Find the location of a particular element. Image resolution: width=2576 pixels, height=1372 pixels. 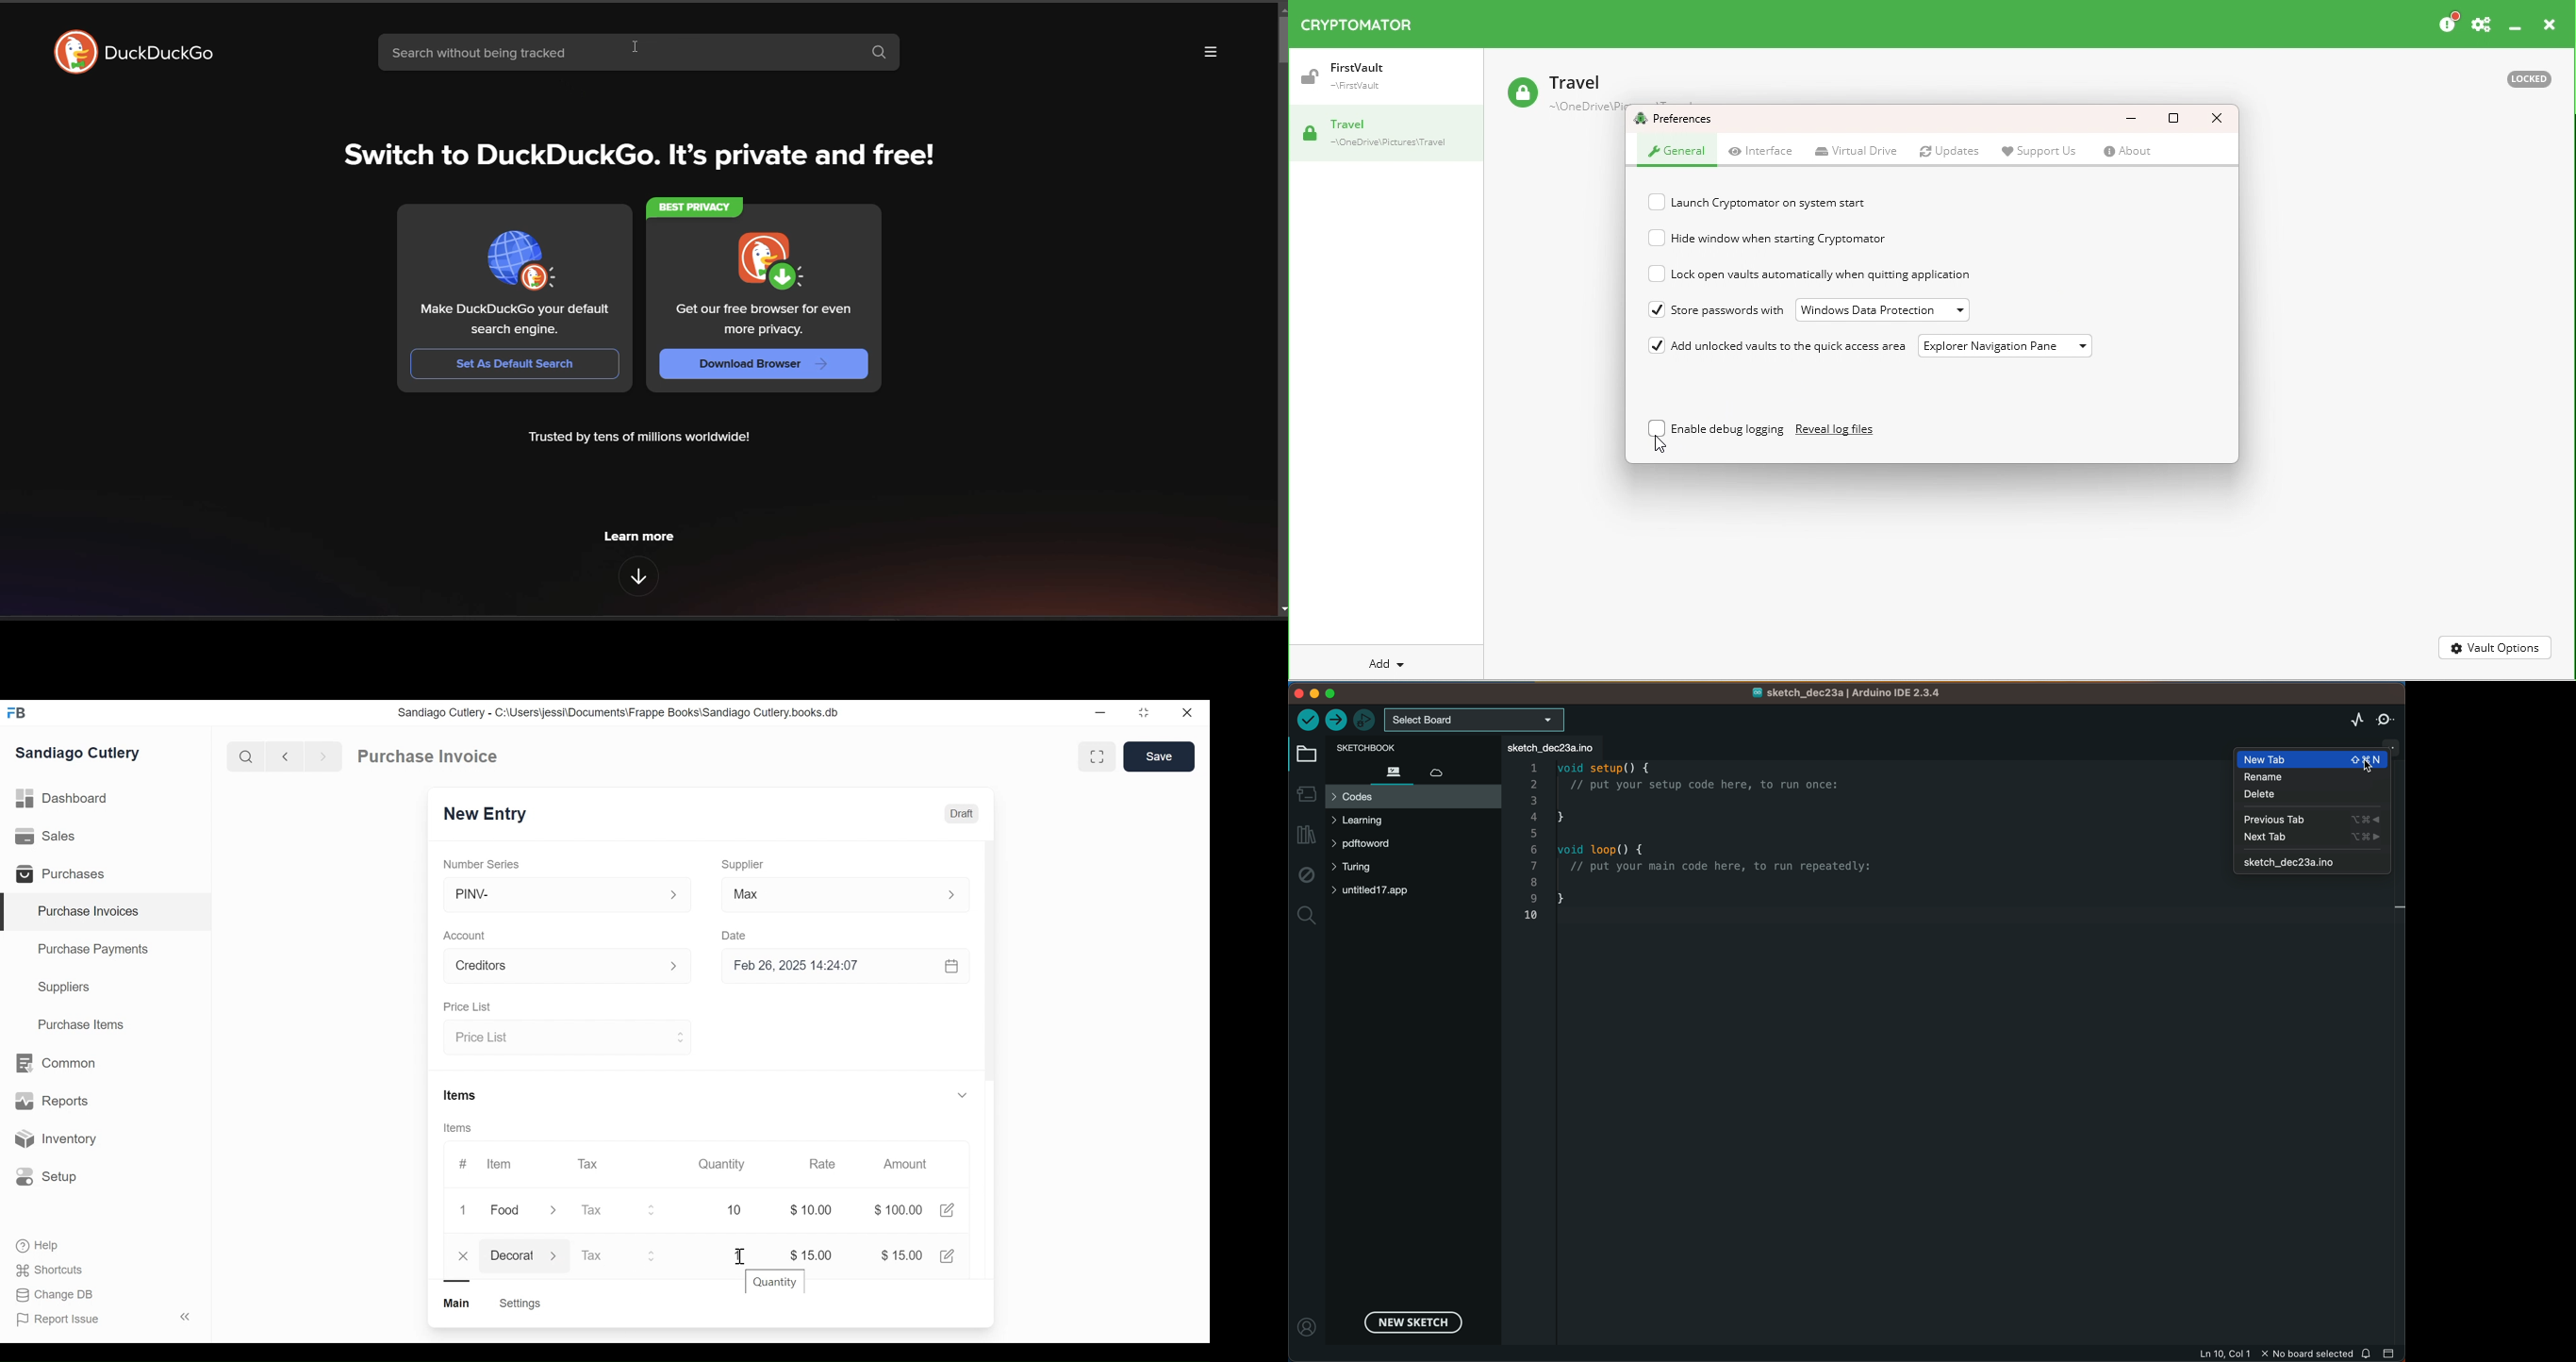

close is located at coordinates (465, 1257).